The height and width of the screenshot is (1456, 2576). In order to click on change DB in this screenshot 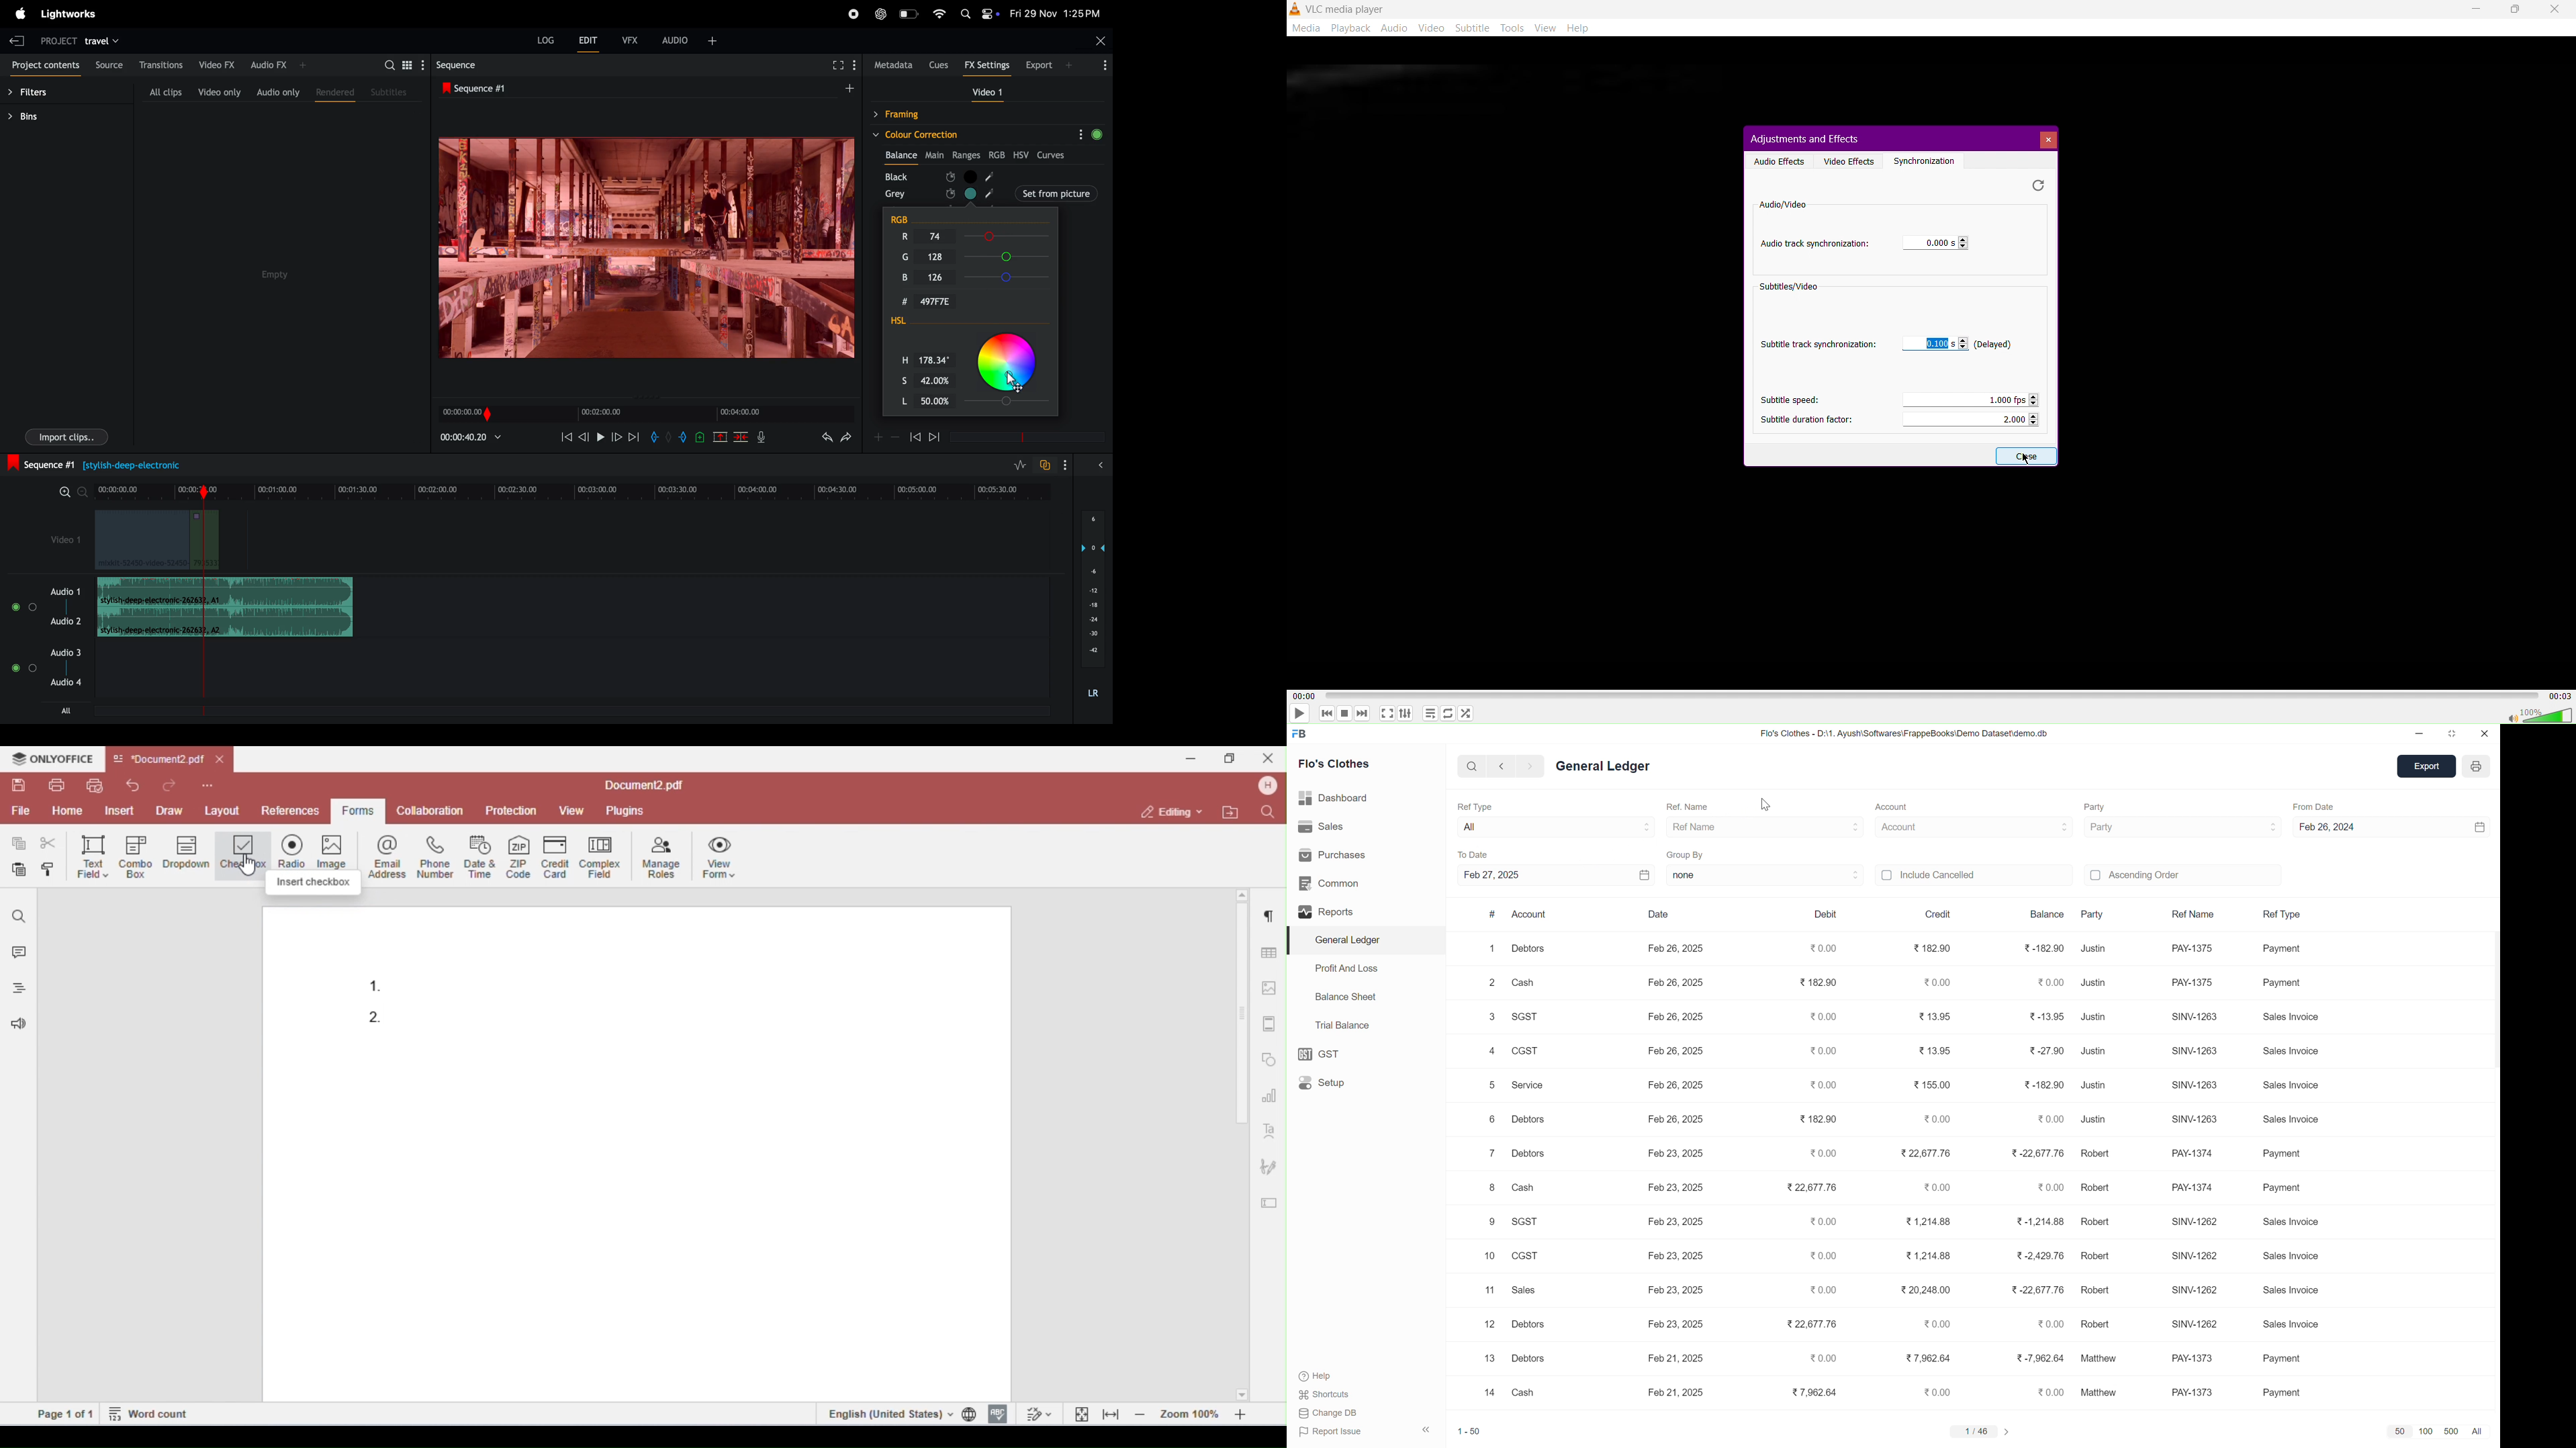, I will do `click(1330, 1413)`.